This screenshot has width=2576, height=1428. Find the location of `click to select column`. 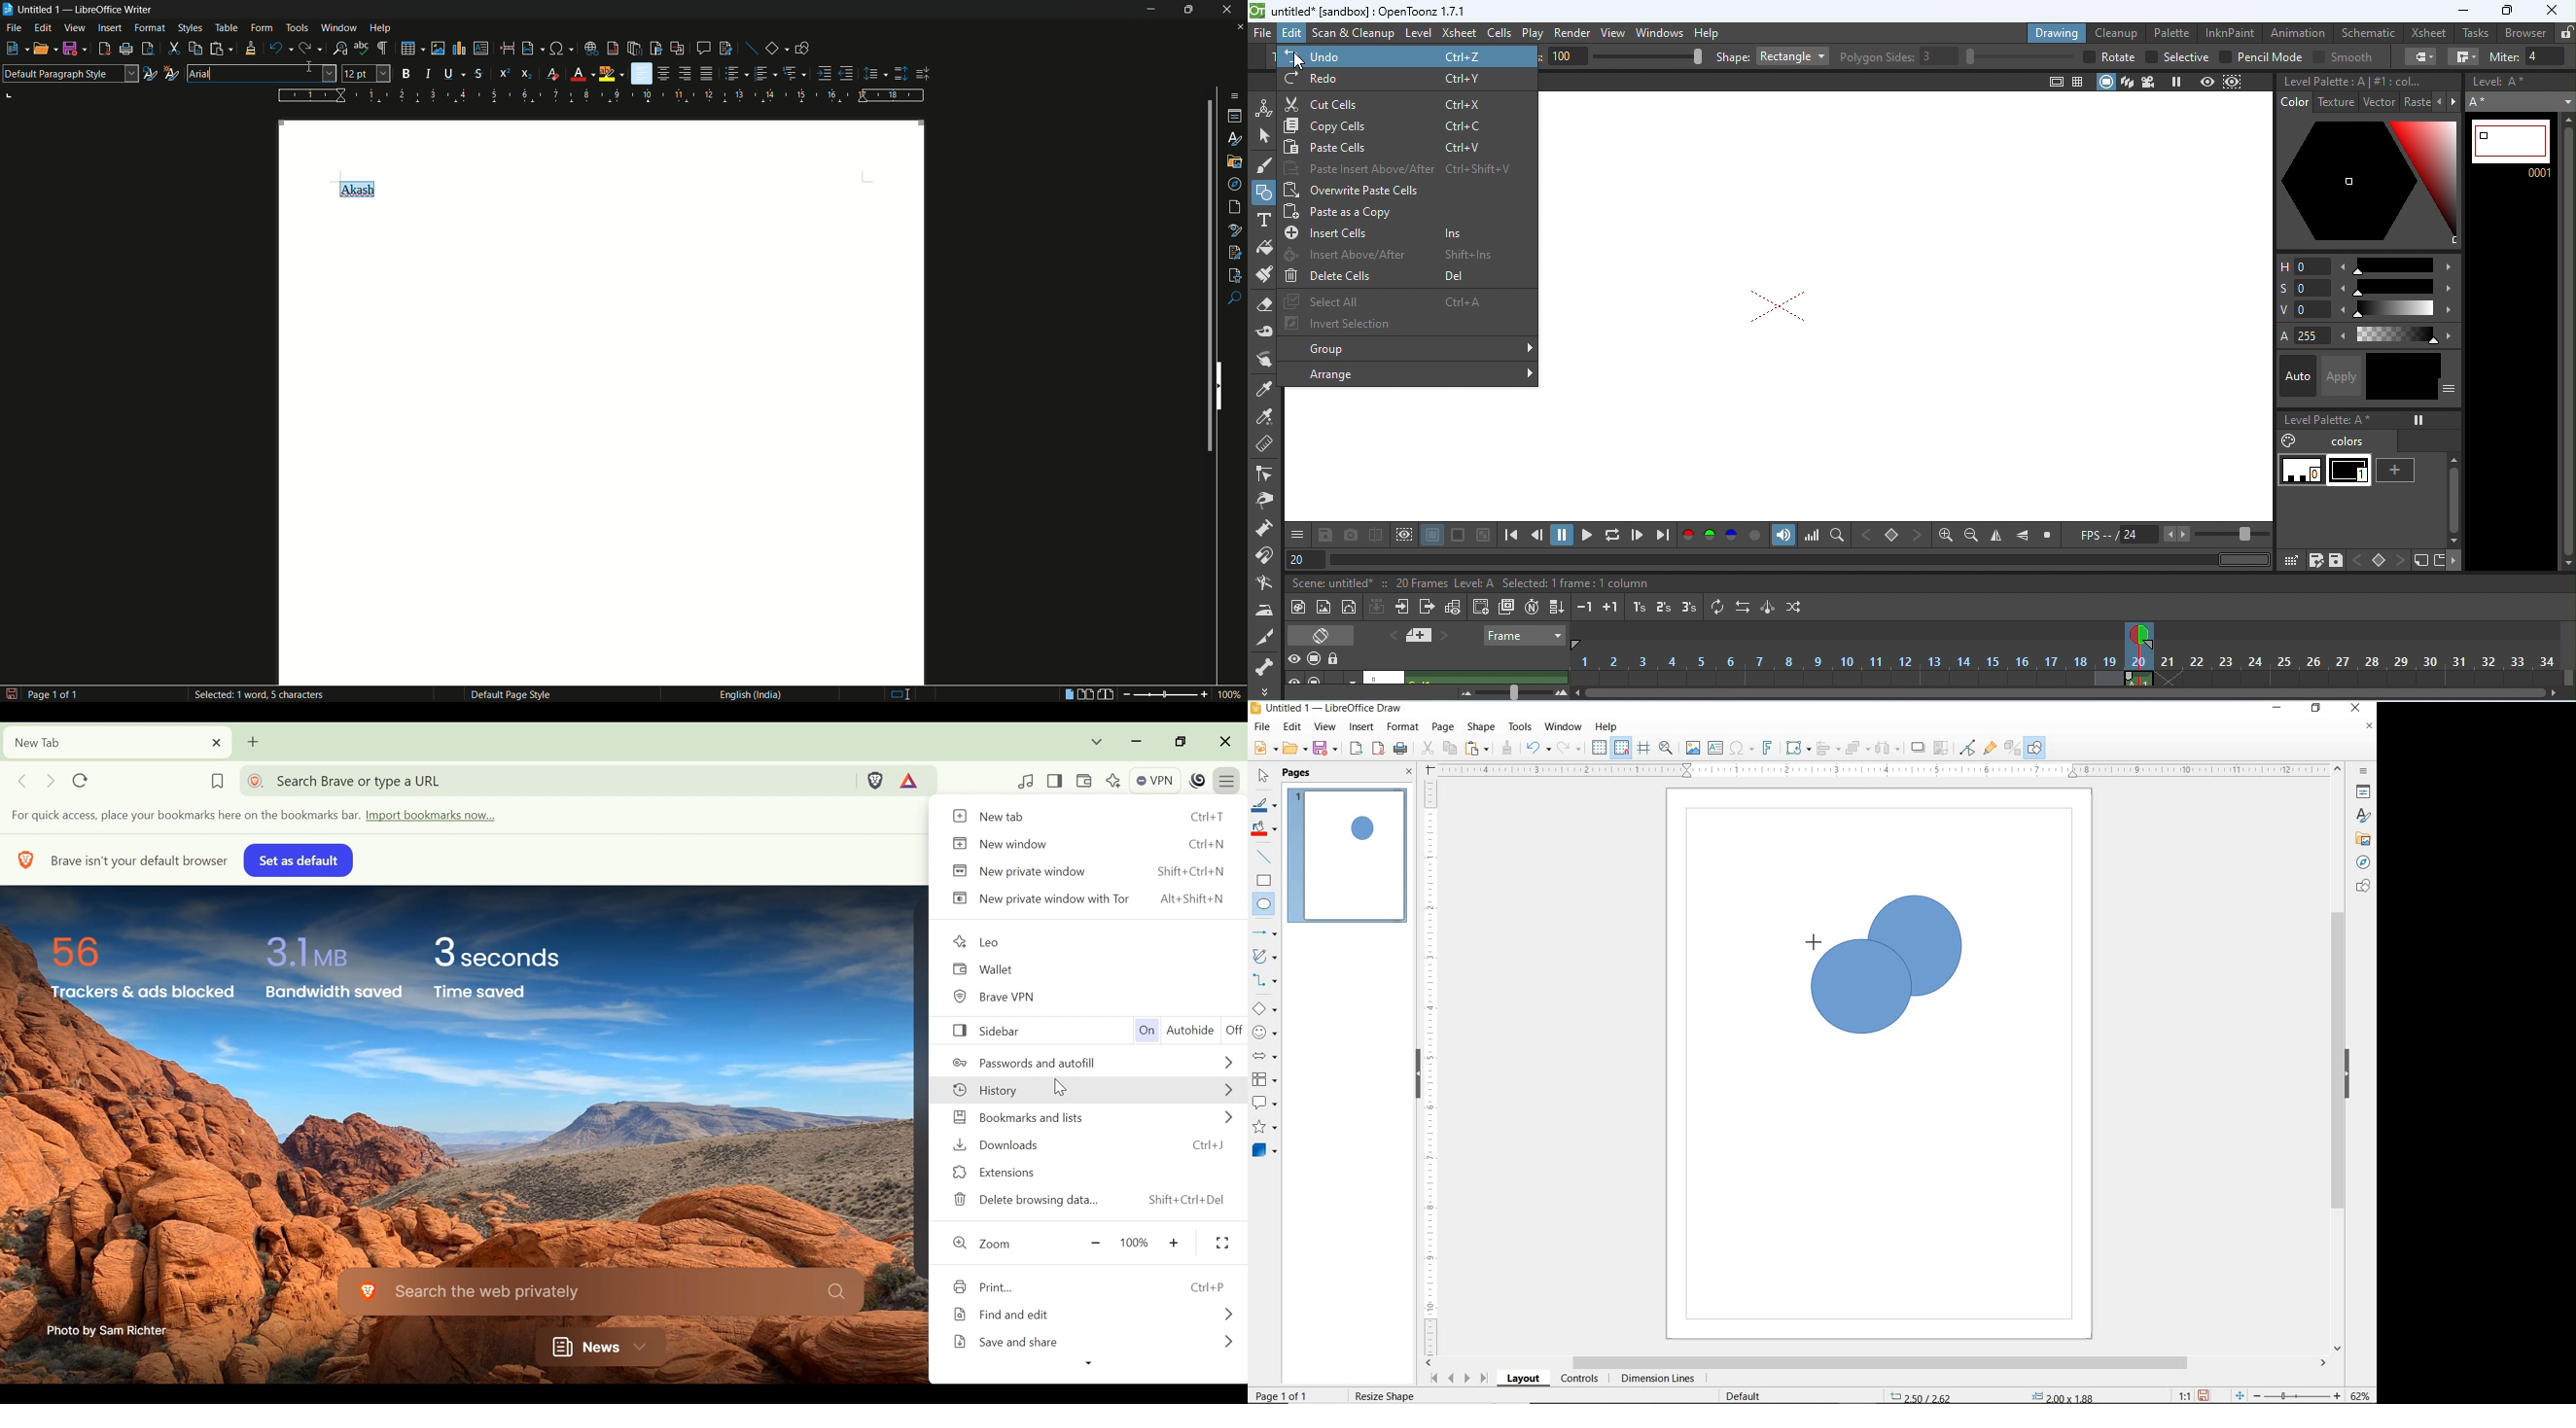

click to select column is located at coordinates (1484, 678).